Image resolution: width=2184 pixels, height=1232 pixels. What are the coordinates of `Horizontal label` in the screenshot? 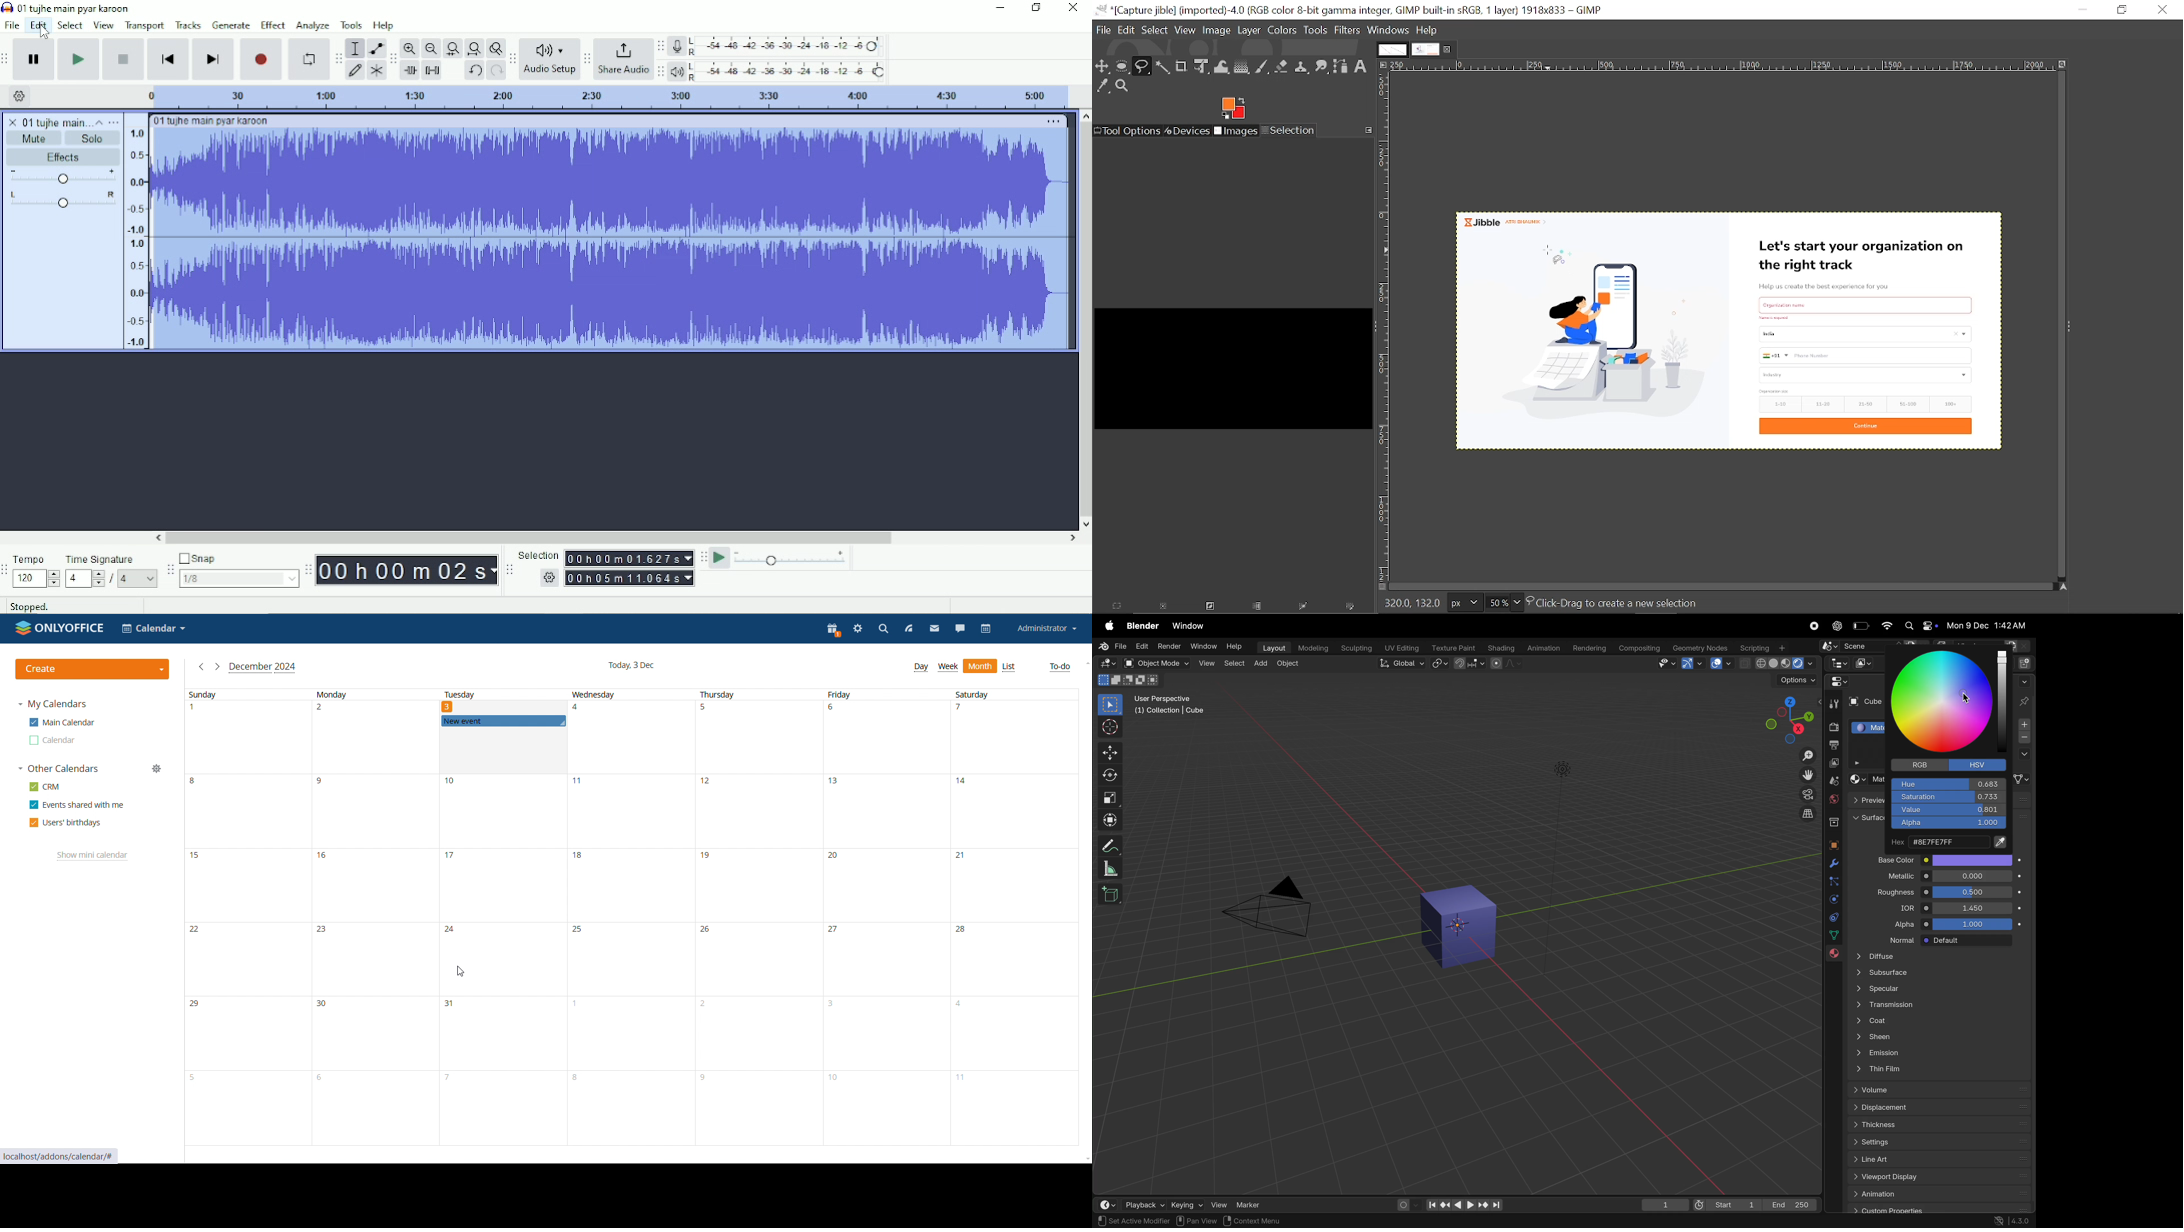 It's located at (1721, 67).